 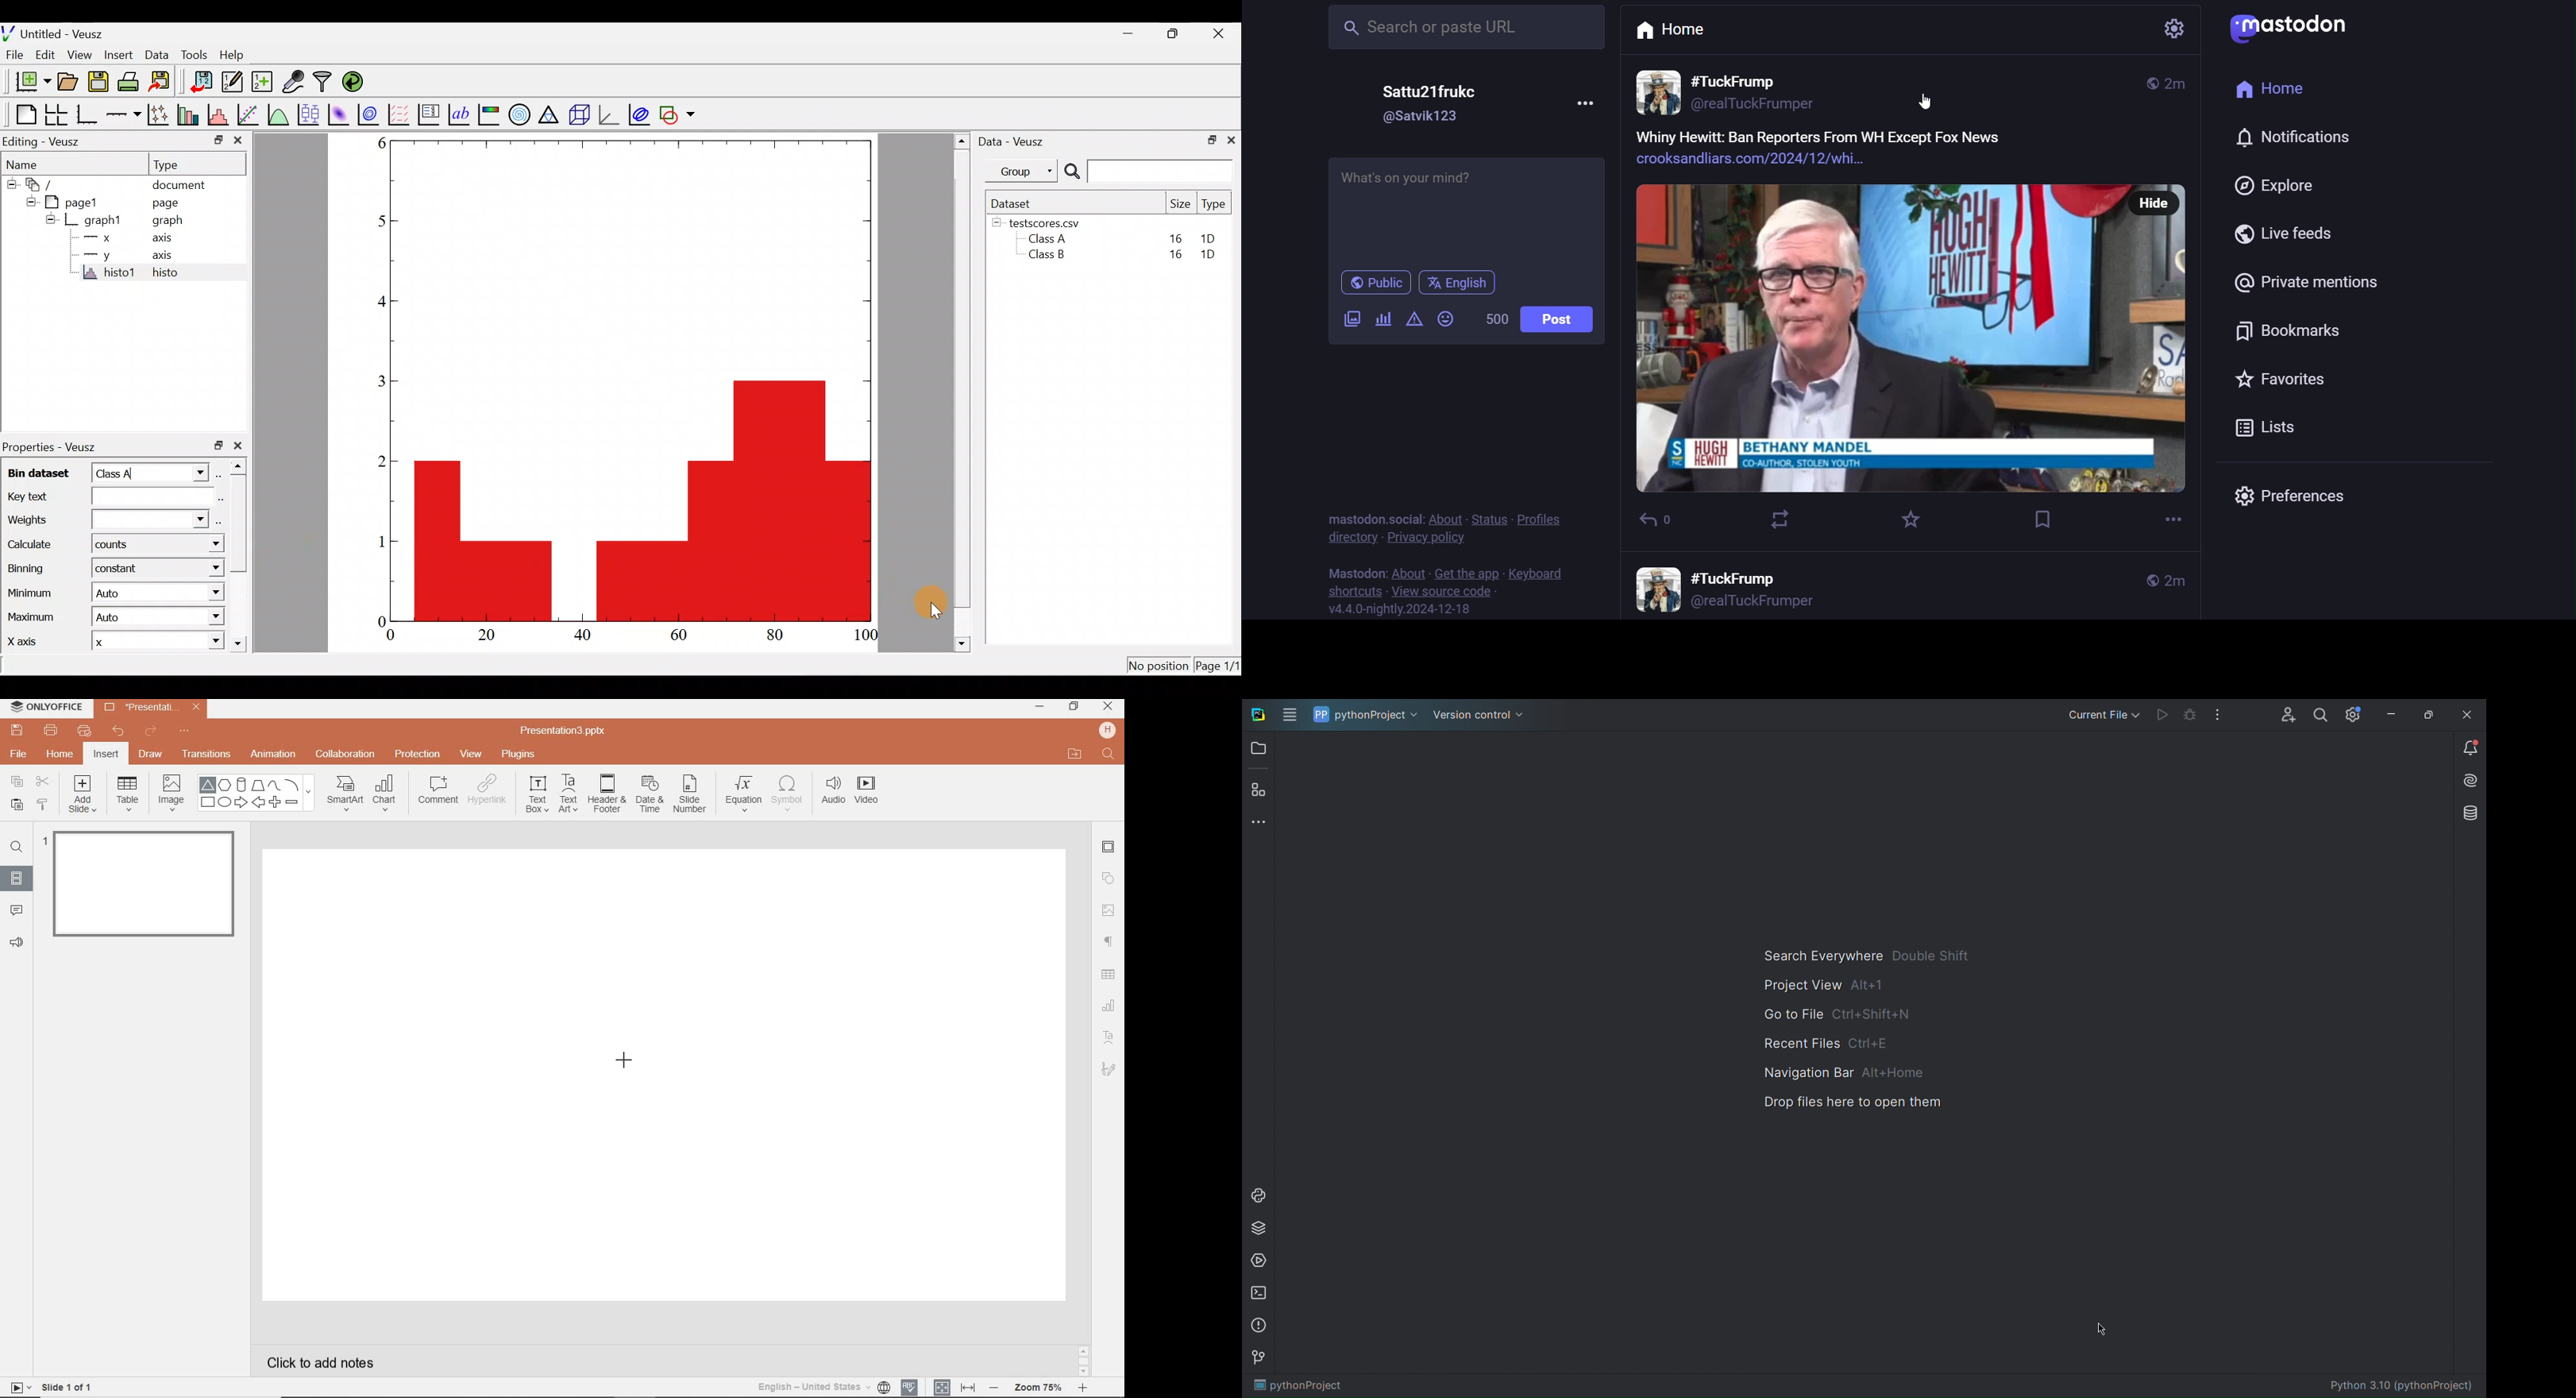 I want to click on CUT, so click(x=44, y=781).